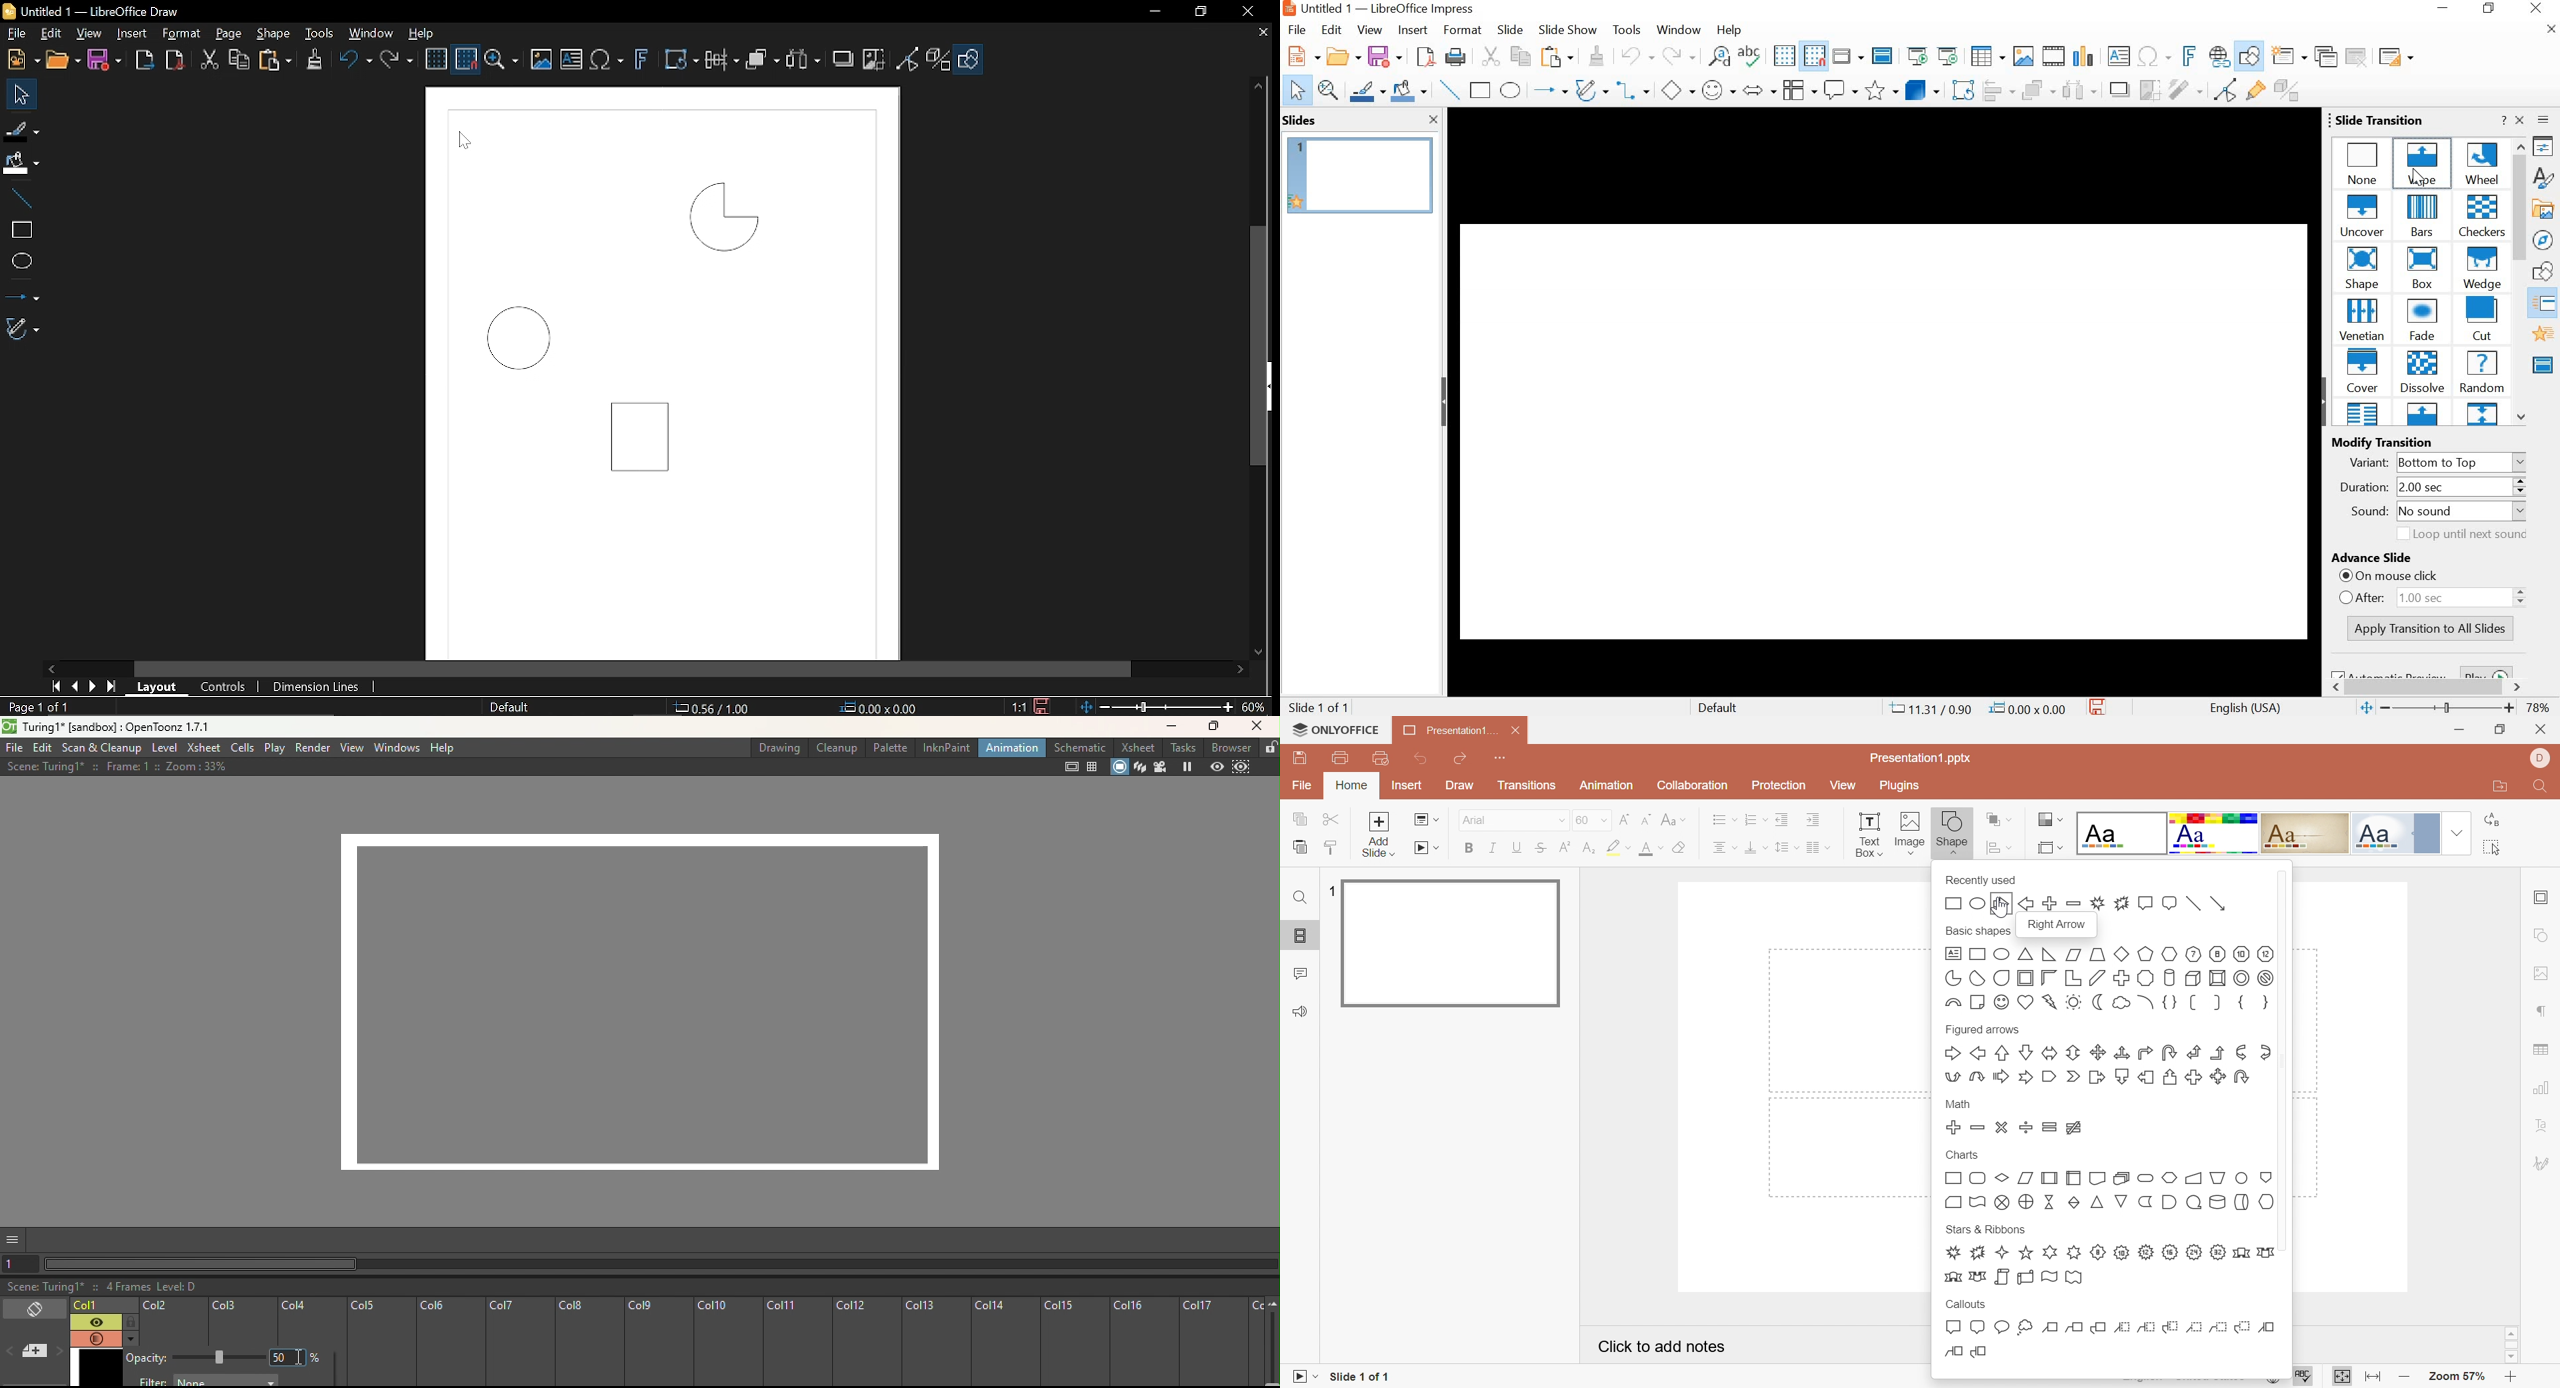  What do you see at coordinates (11, 1354) in the screenshot?
I see `Previous memo` at bounding box center [11, 1354].